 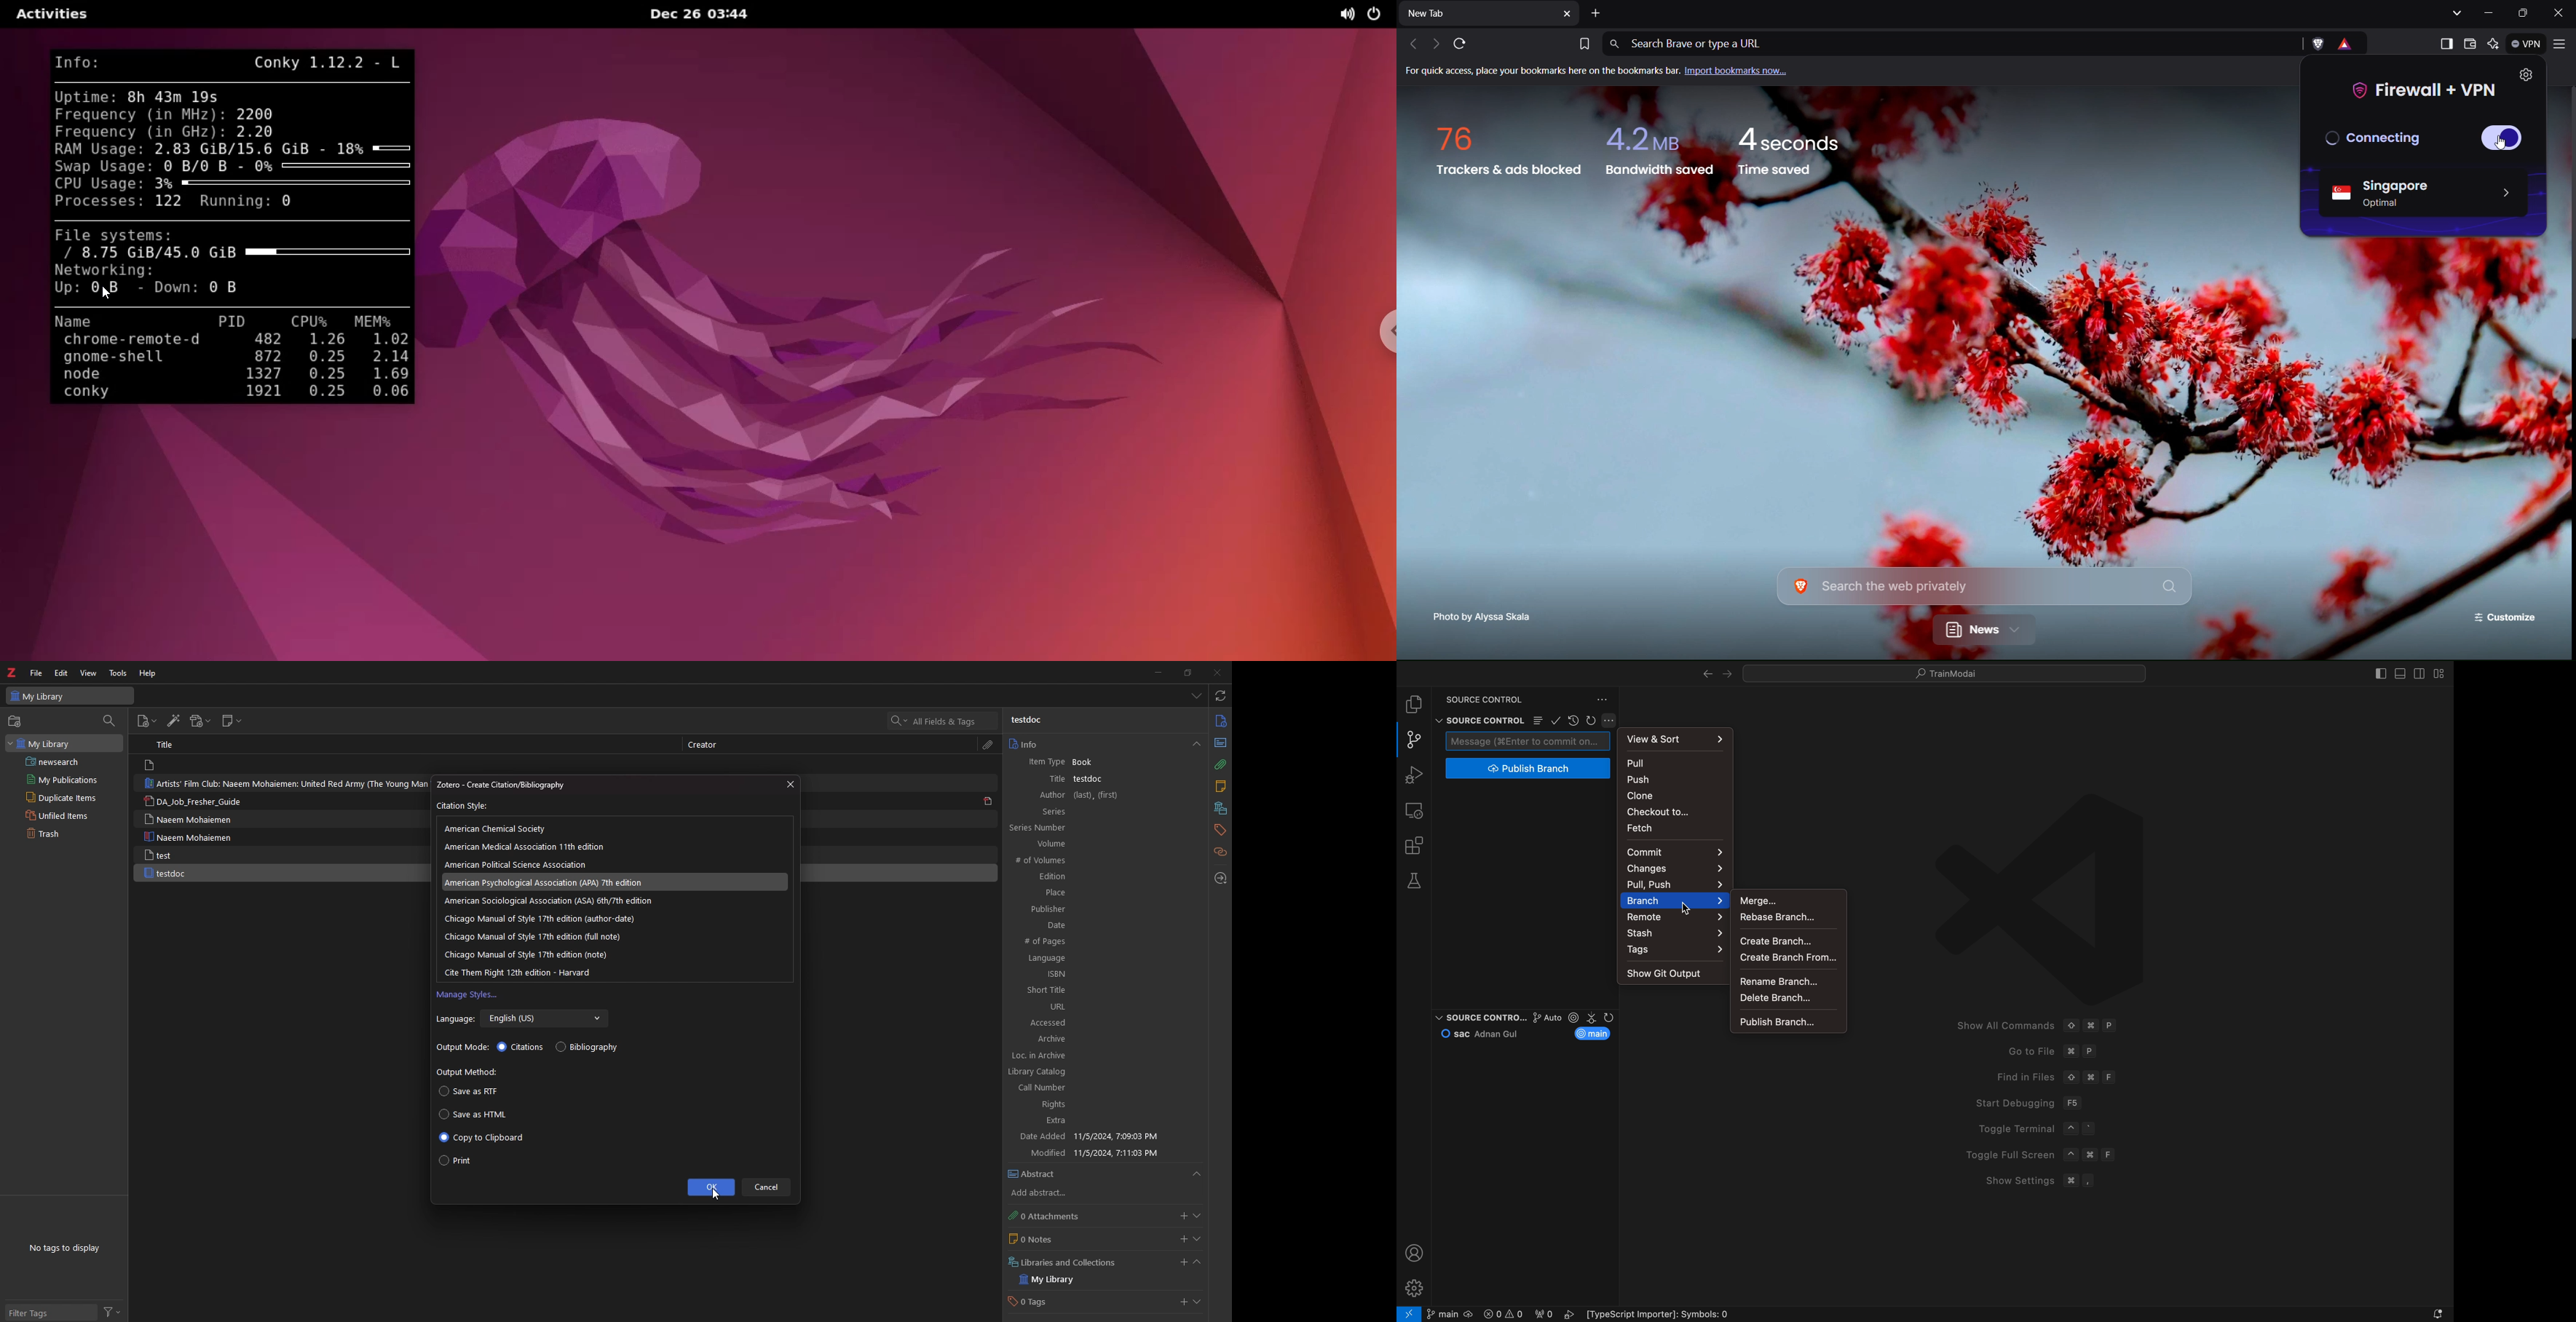 What do you see at coordinates (1198, 1239) in the screenshot?
I see `show` at bounding box center [1198, 1239].